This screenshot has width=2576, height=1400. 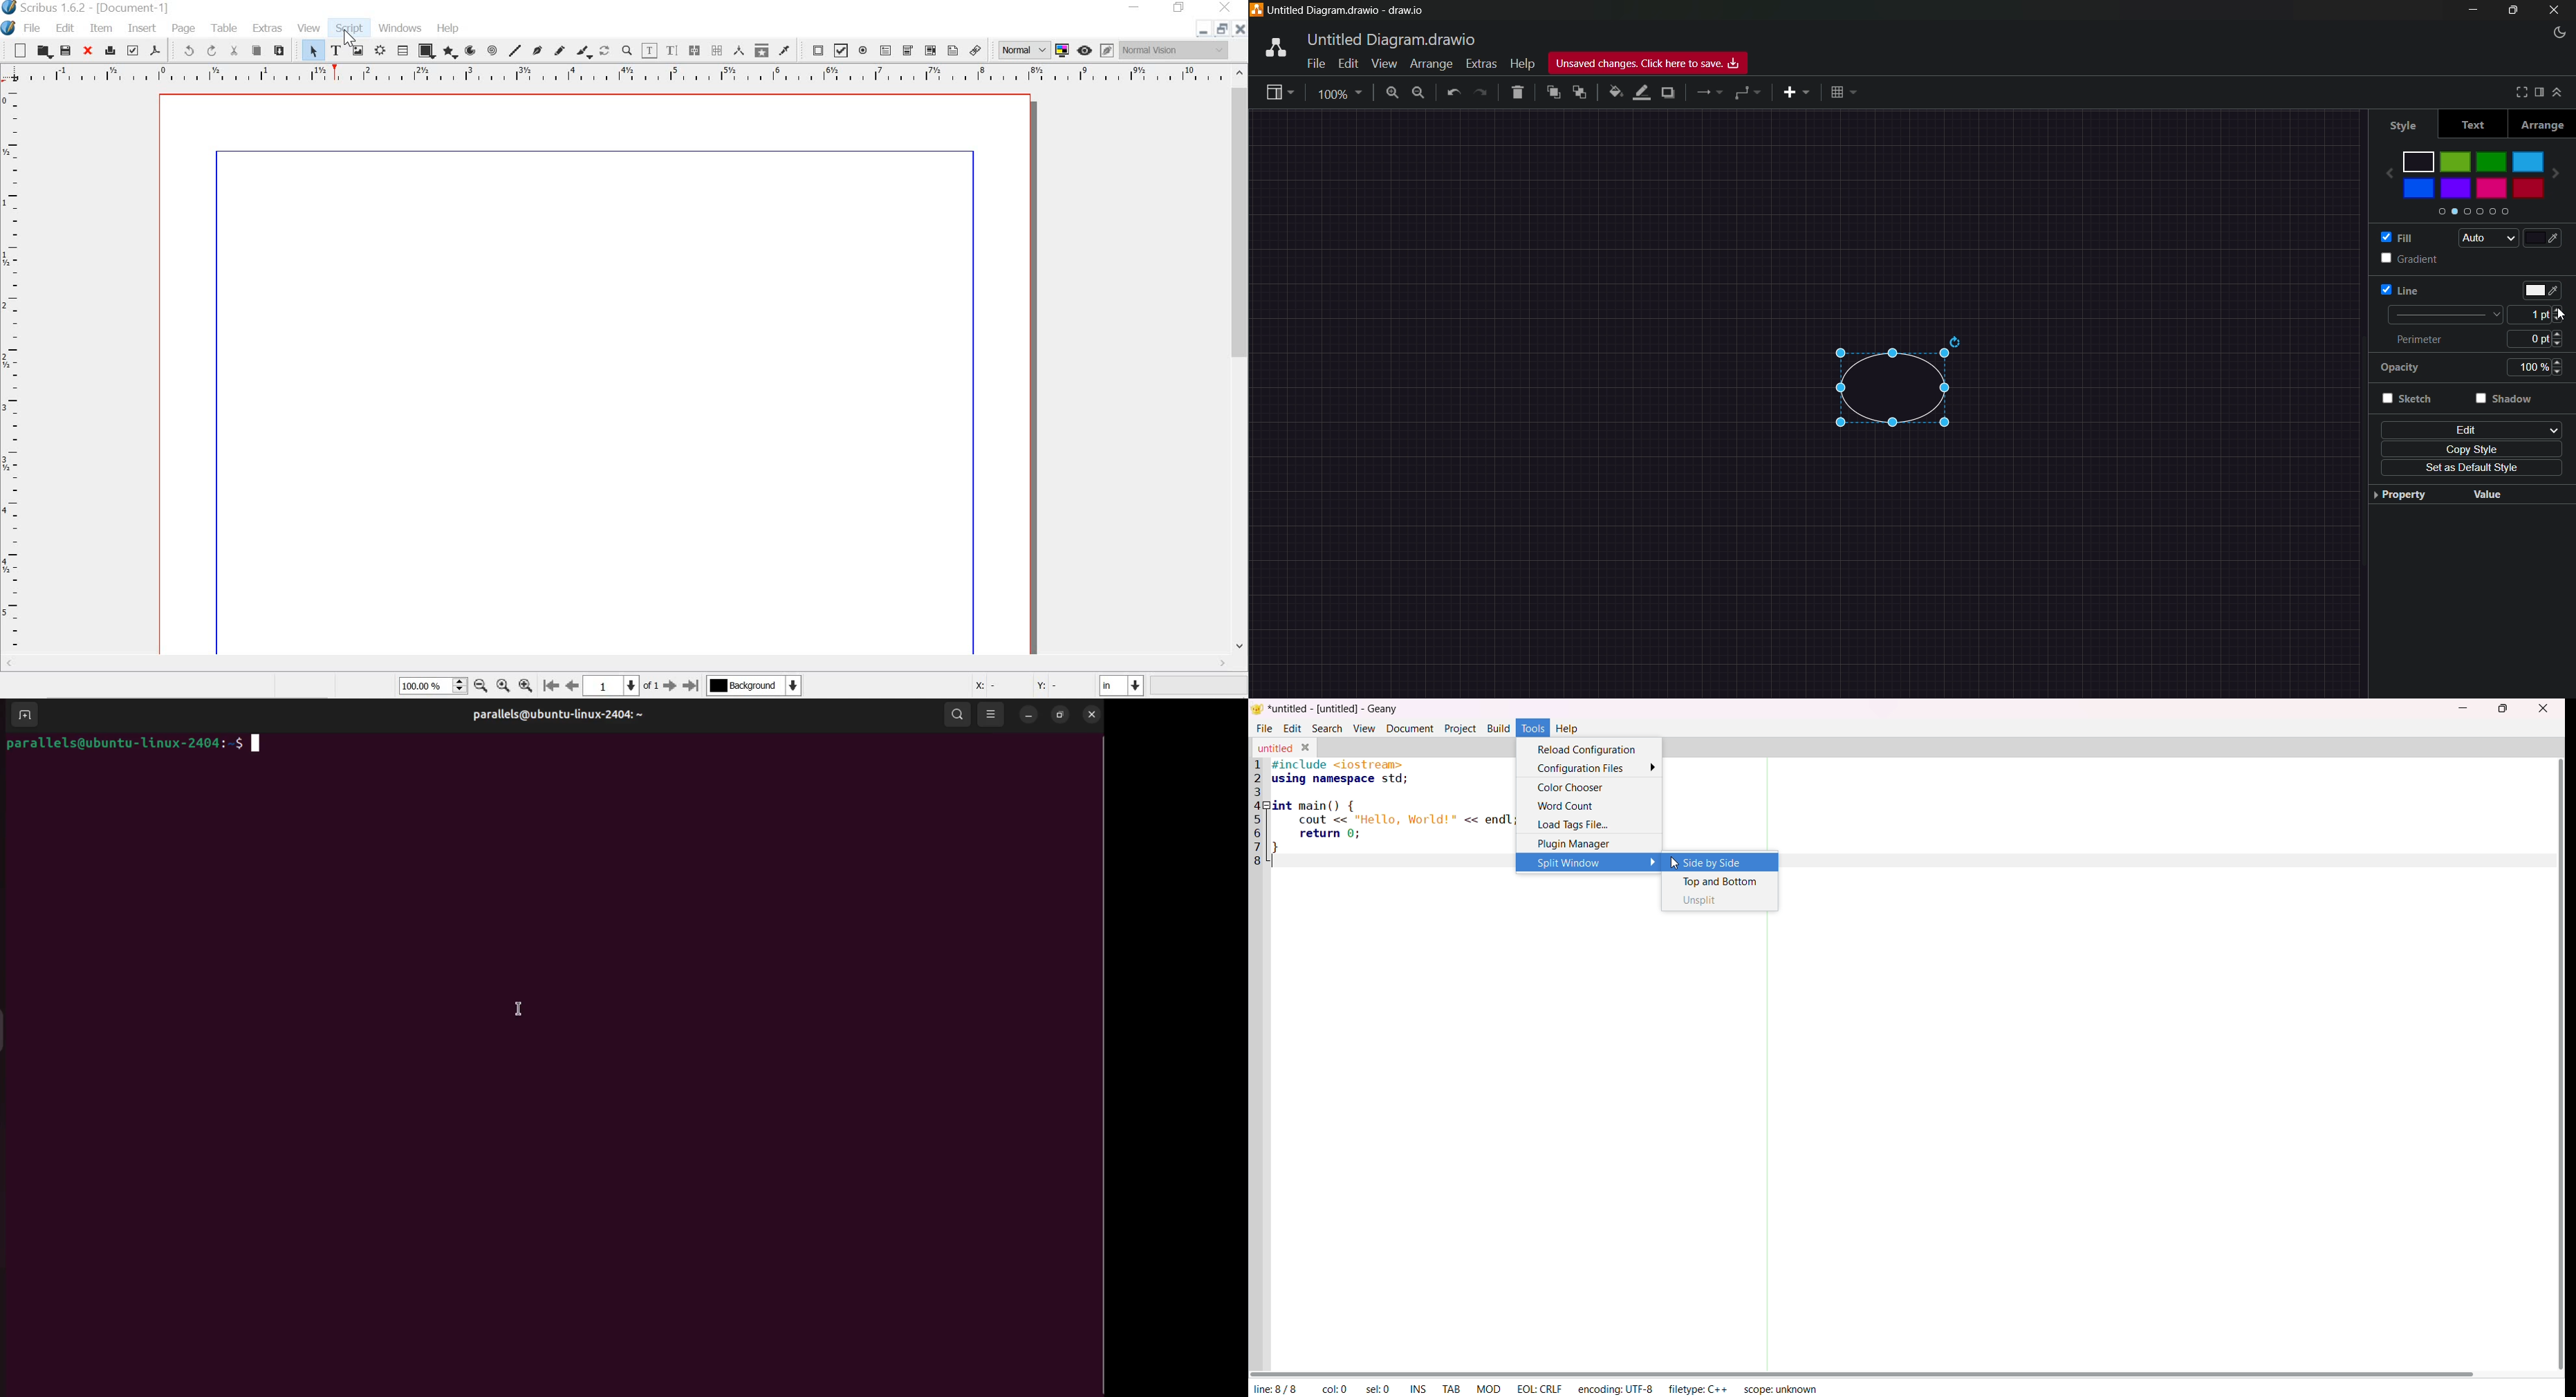 I want to click on table, so click(x=227, y=28).